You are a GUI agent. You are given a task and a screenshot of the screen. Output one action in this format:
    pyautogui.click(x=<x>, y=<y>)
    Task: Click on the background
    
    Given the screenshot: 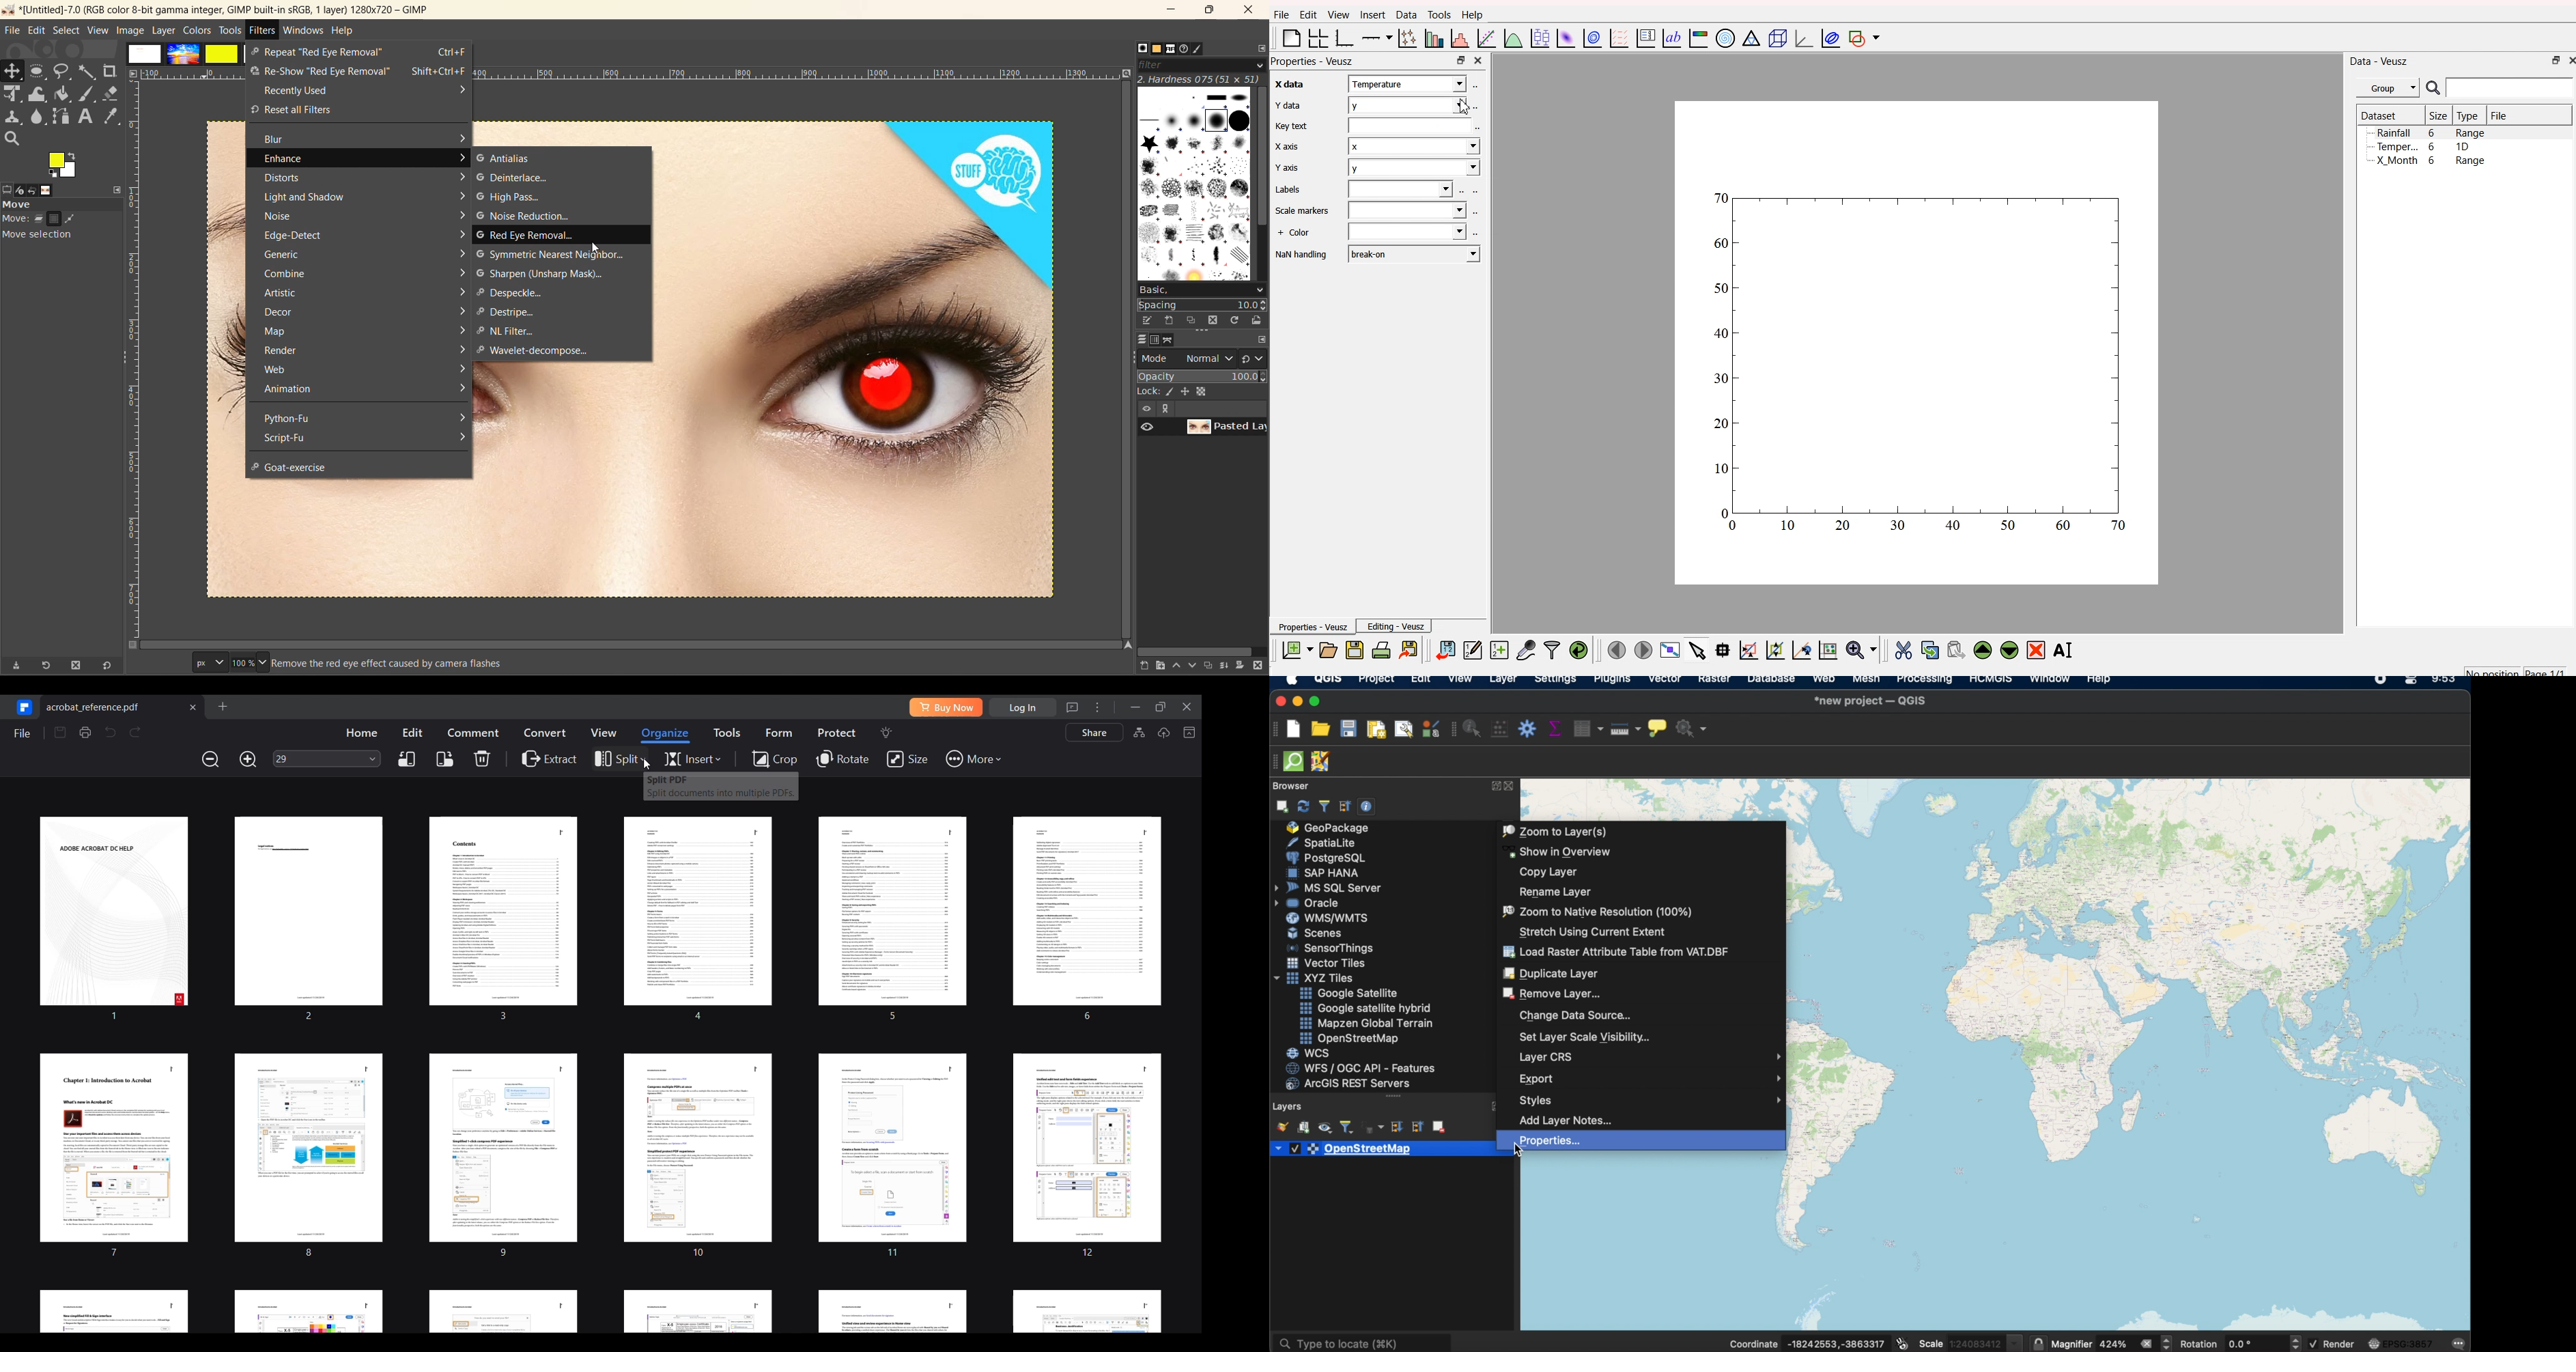 What is the action you would take?
    pyautogui.click(x=2129, y=1055)
    